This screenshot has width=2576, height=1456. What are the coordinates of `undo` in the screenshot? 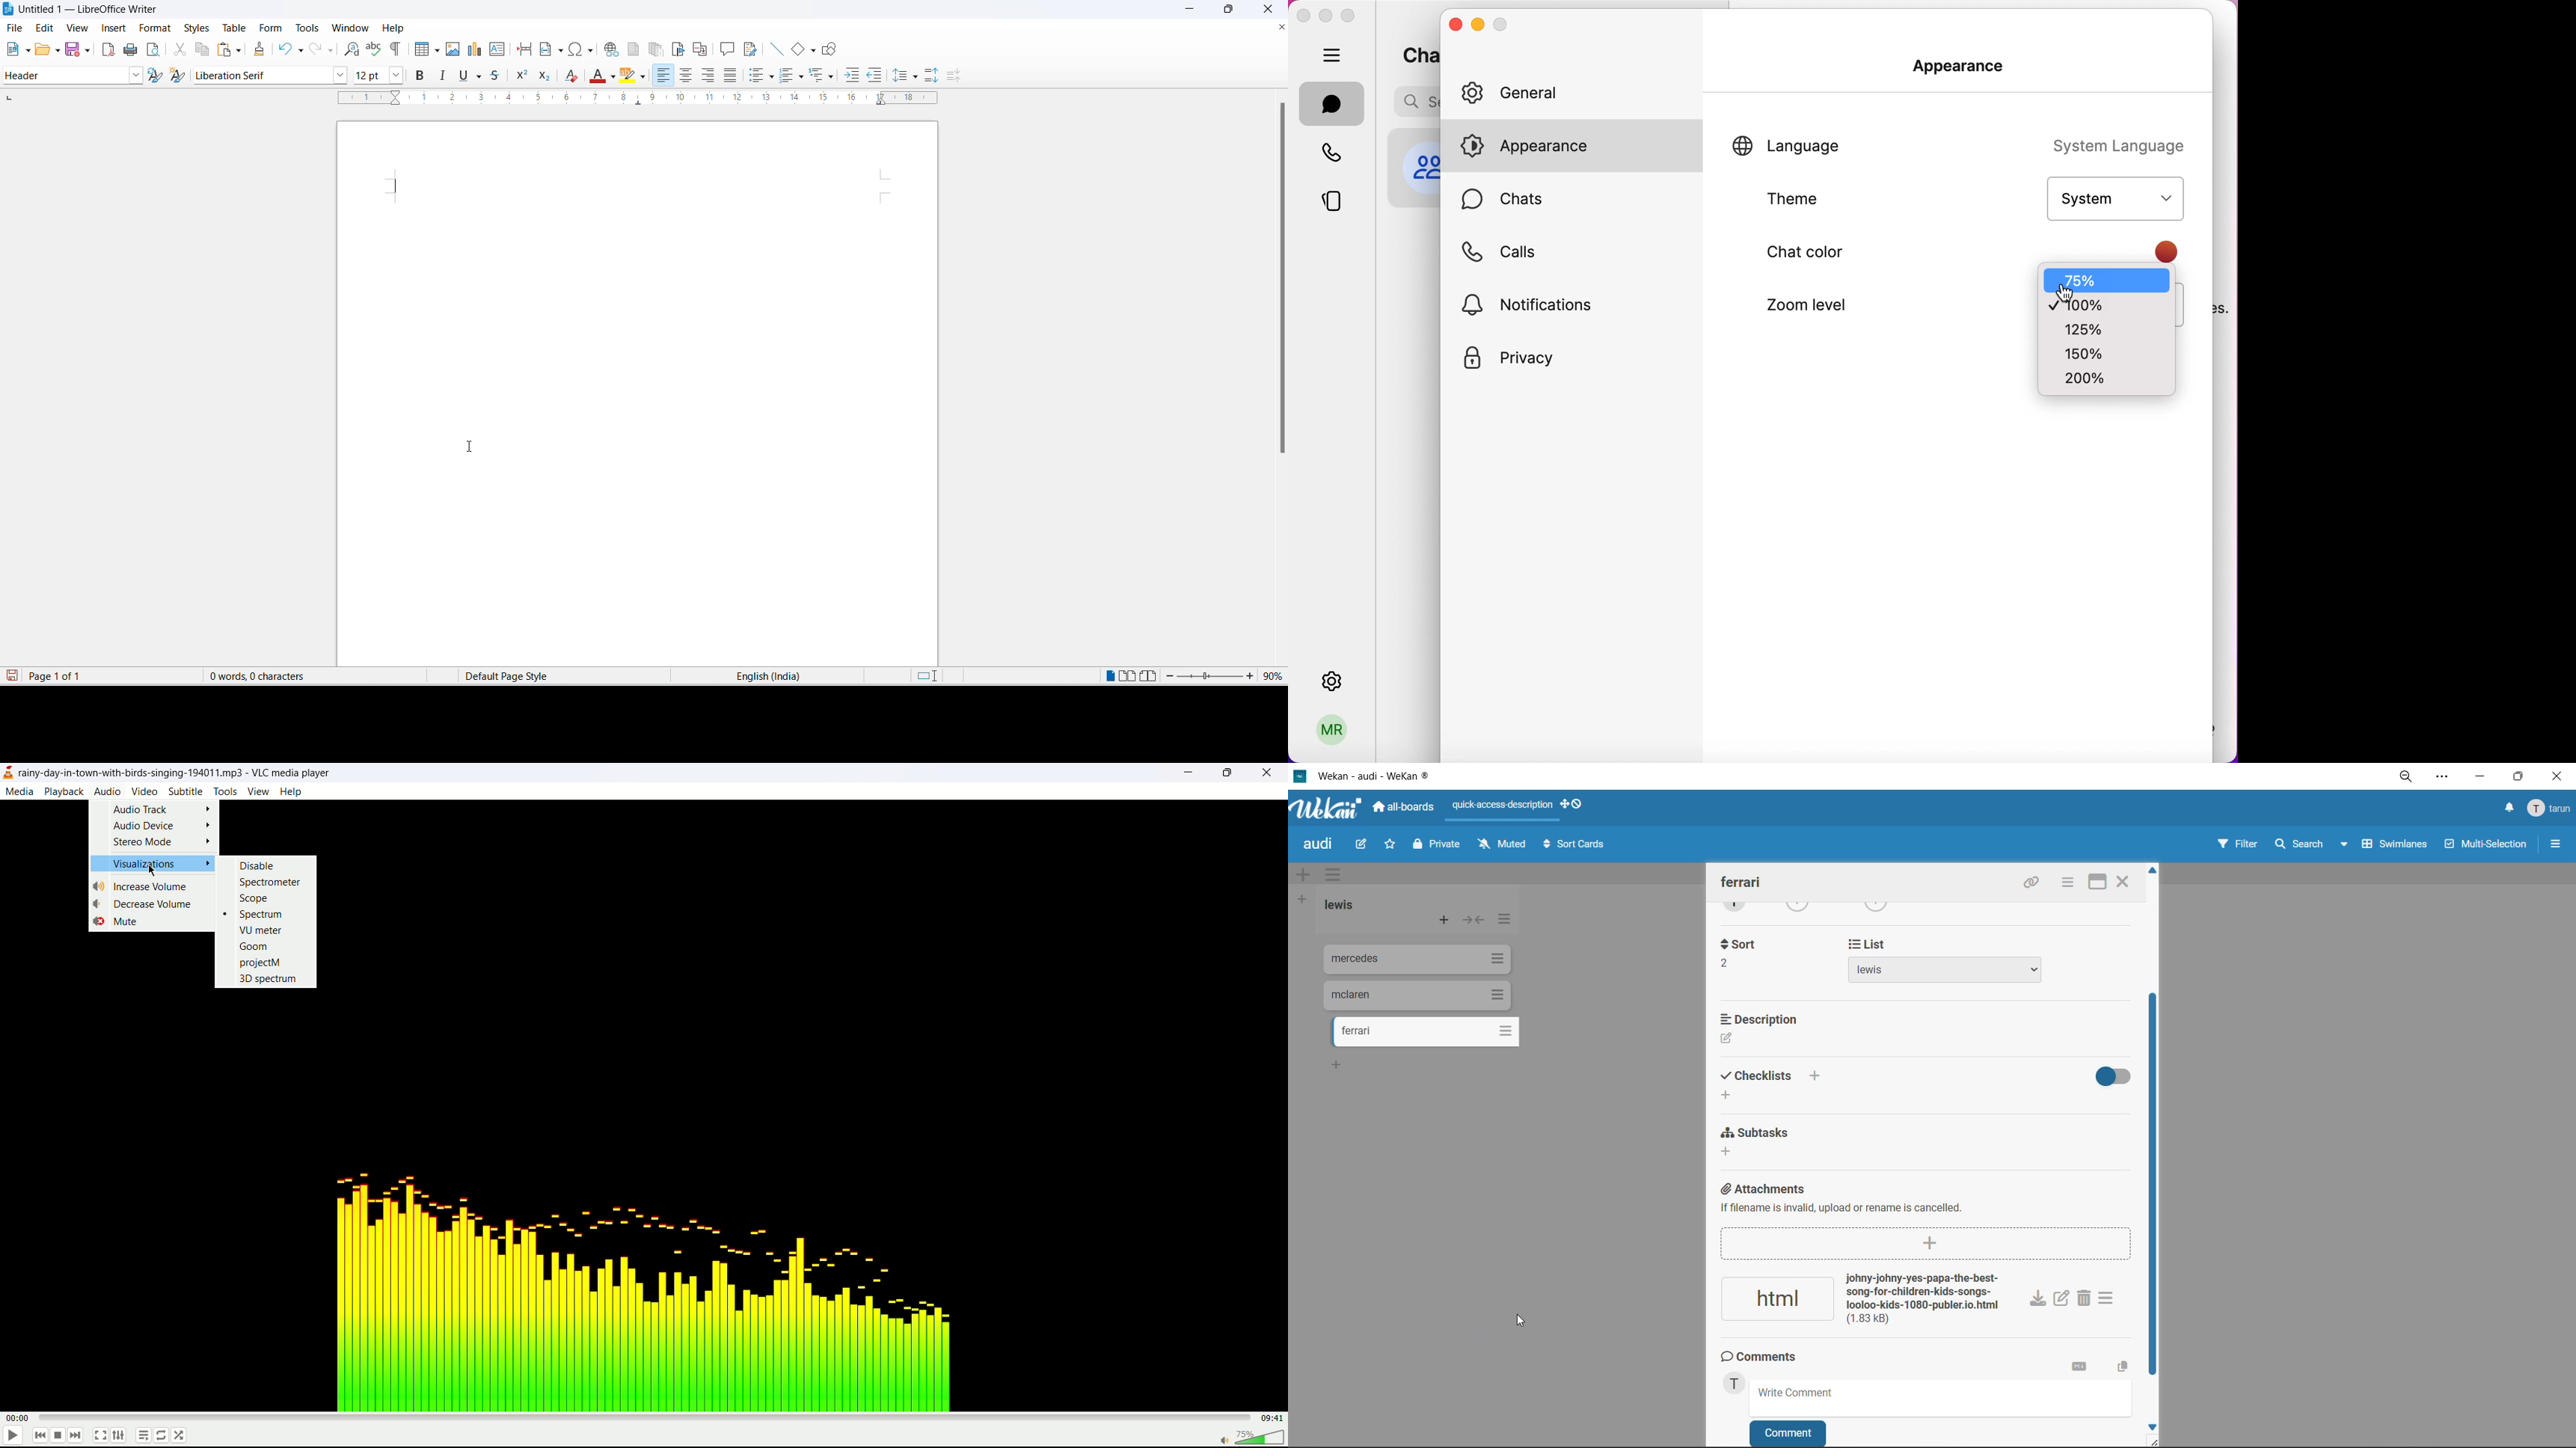 It's located at (287, 50).